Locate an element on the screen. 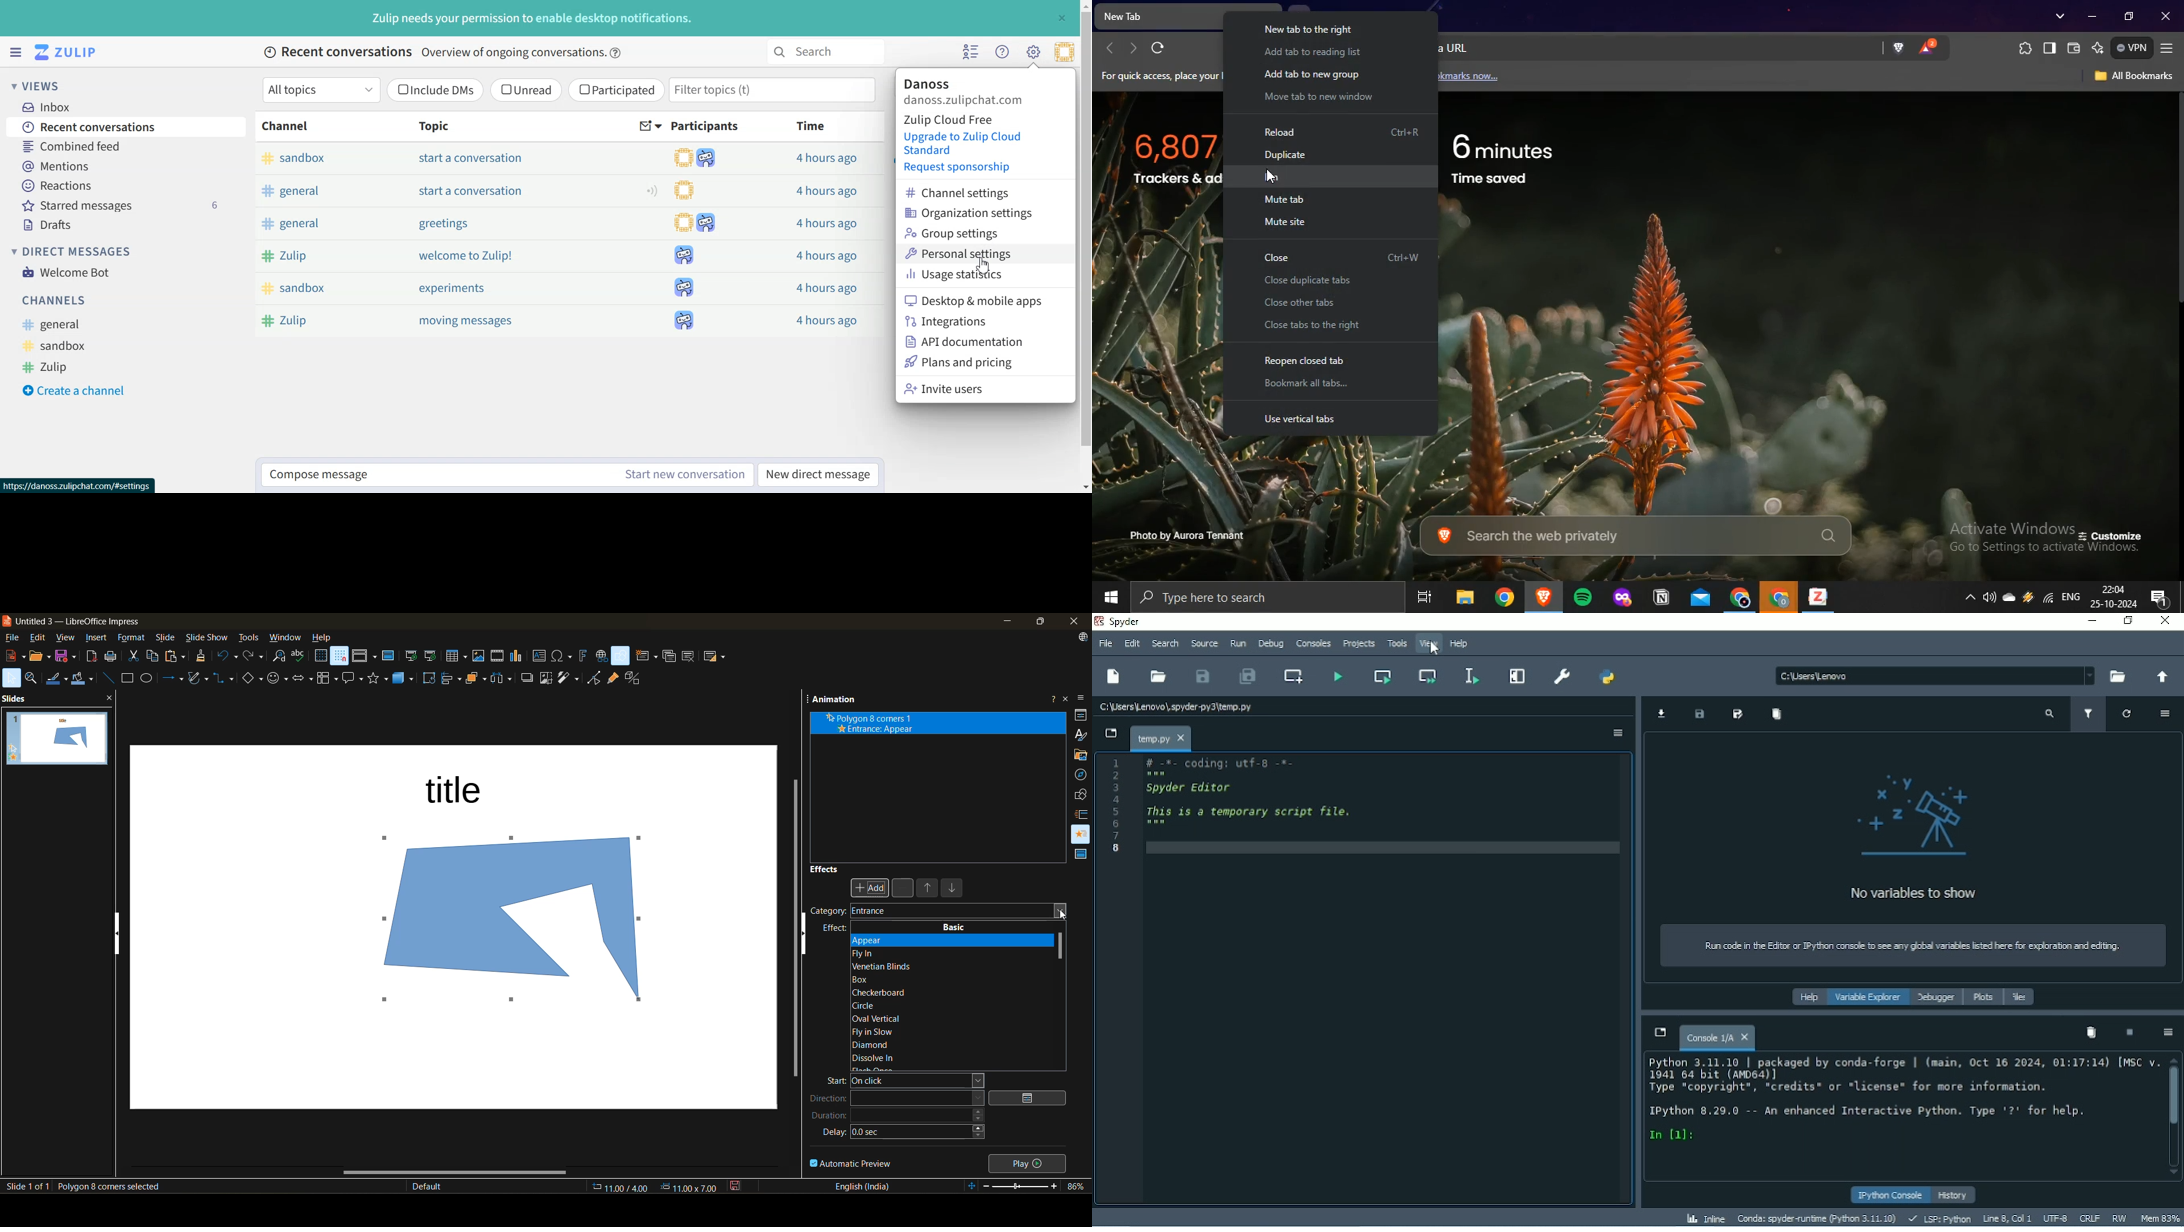  Inline is located at coordinates (1706, 1218).